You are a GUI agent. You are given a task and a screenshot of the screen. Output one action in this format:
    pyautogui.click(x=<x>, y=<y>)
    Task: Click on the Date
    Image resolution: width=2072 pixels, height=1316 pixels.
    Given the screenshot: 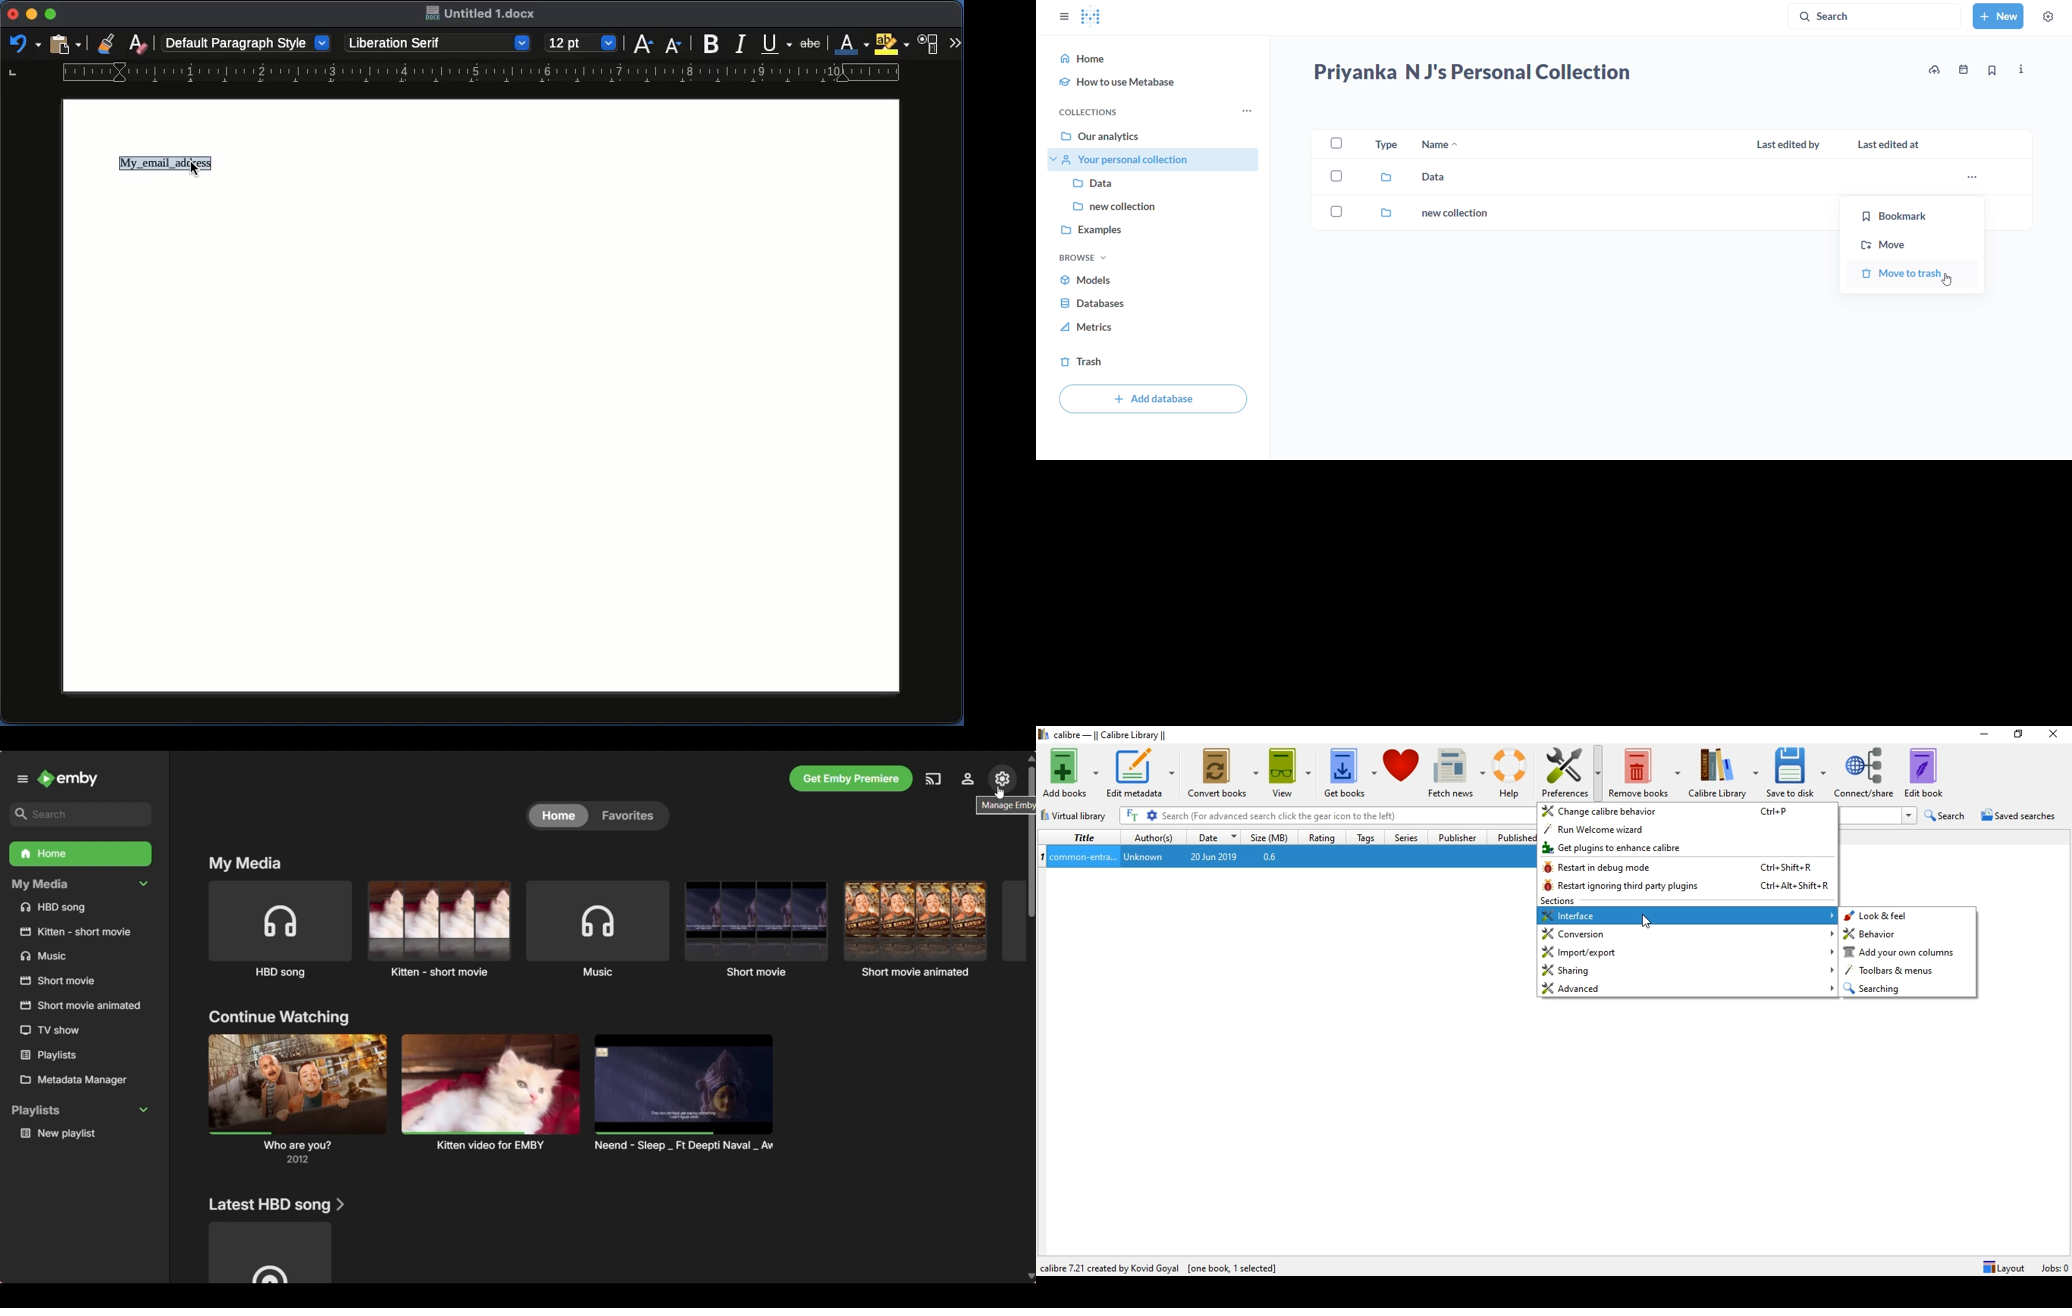 What is the action you would take?
    pyautogui.click(x=1216, y=836)
    